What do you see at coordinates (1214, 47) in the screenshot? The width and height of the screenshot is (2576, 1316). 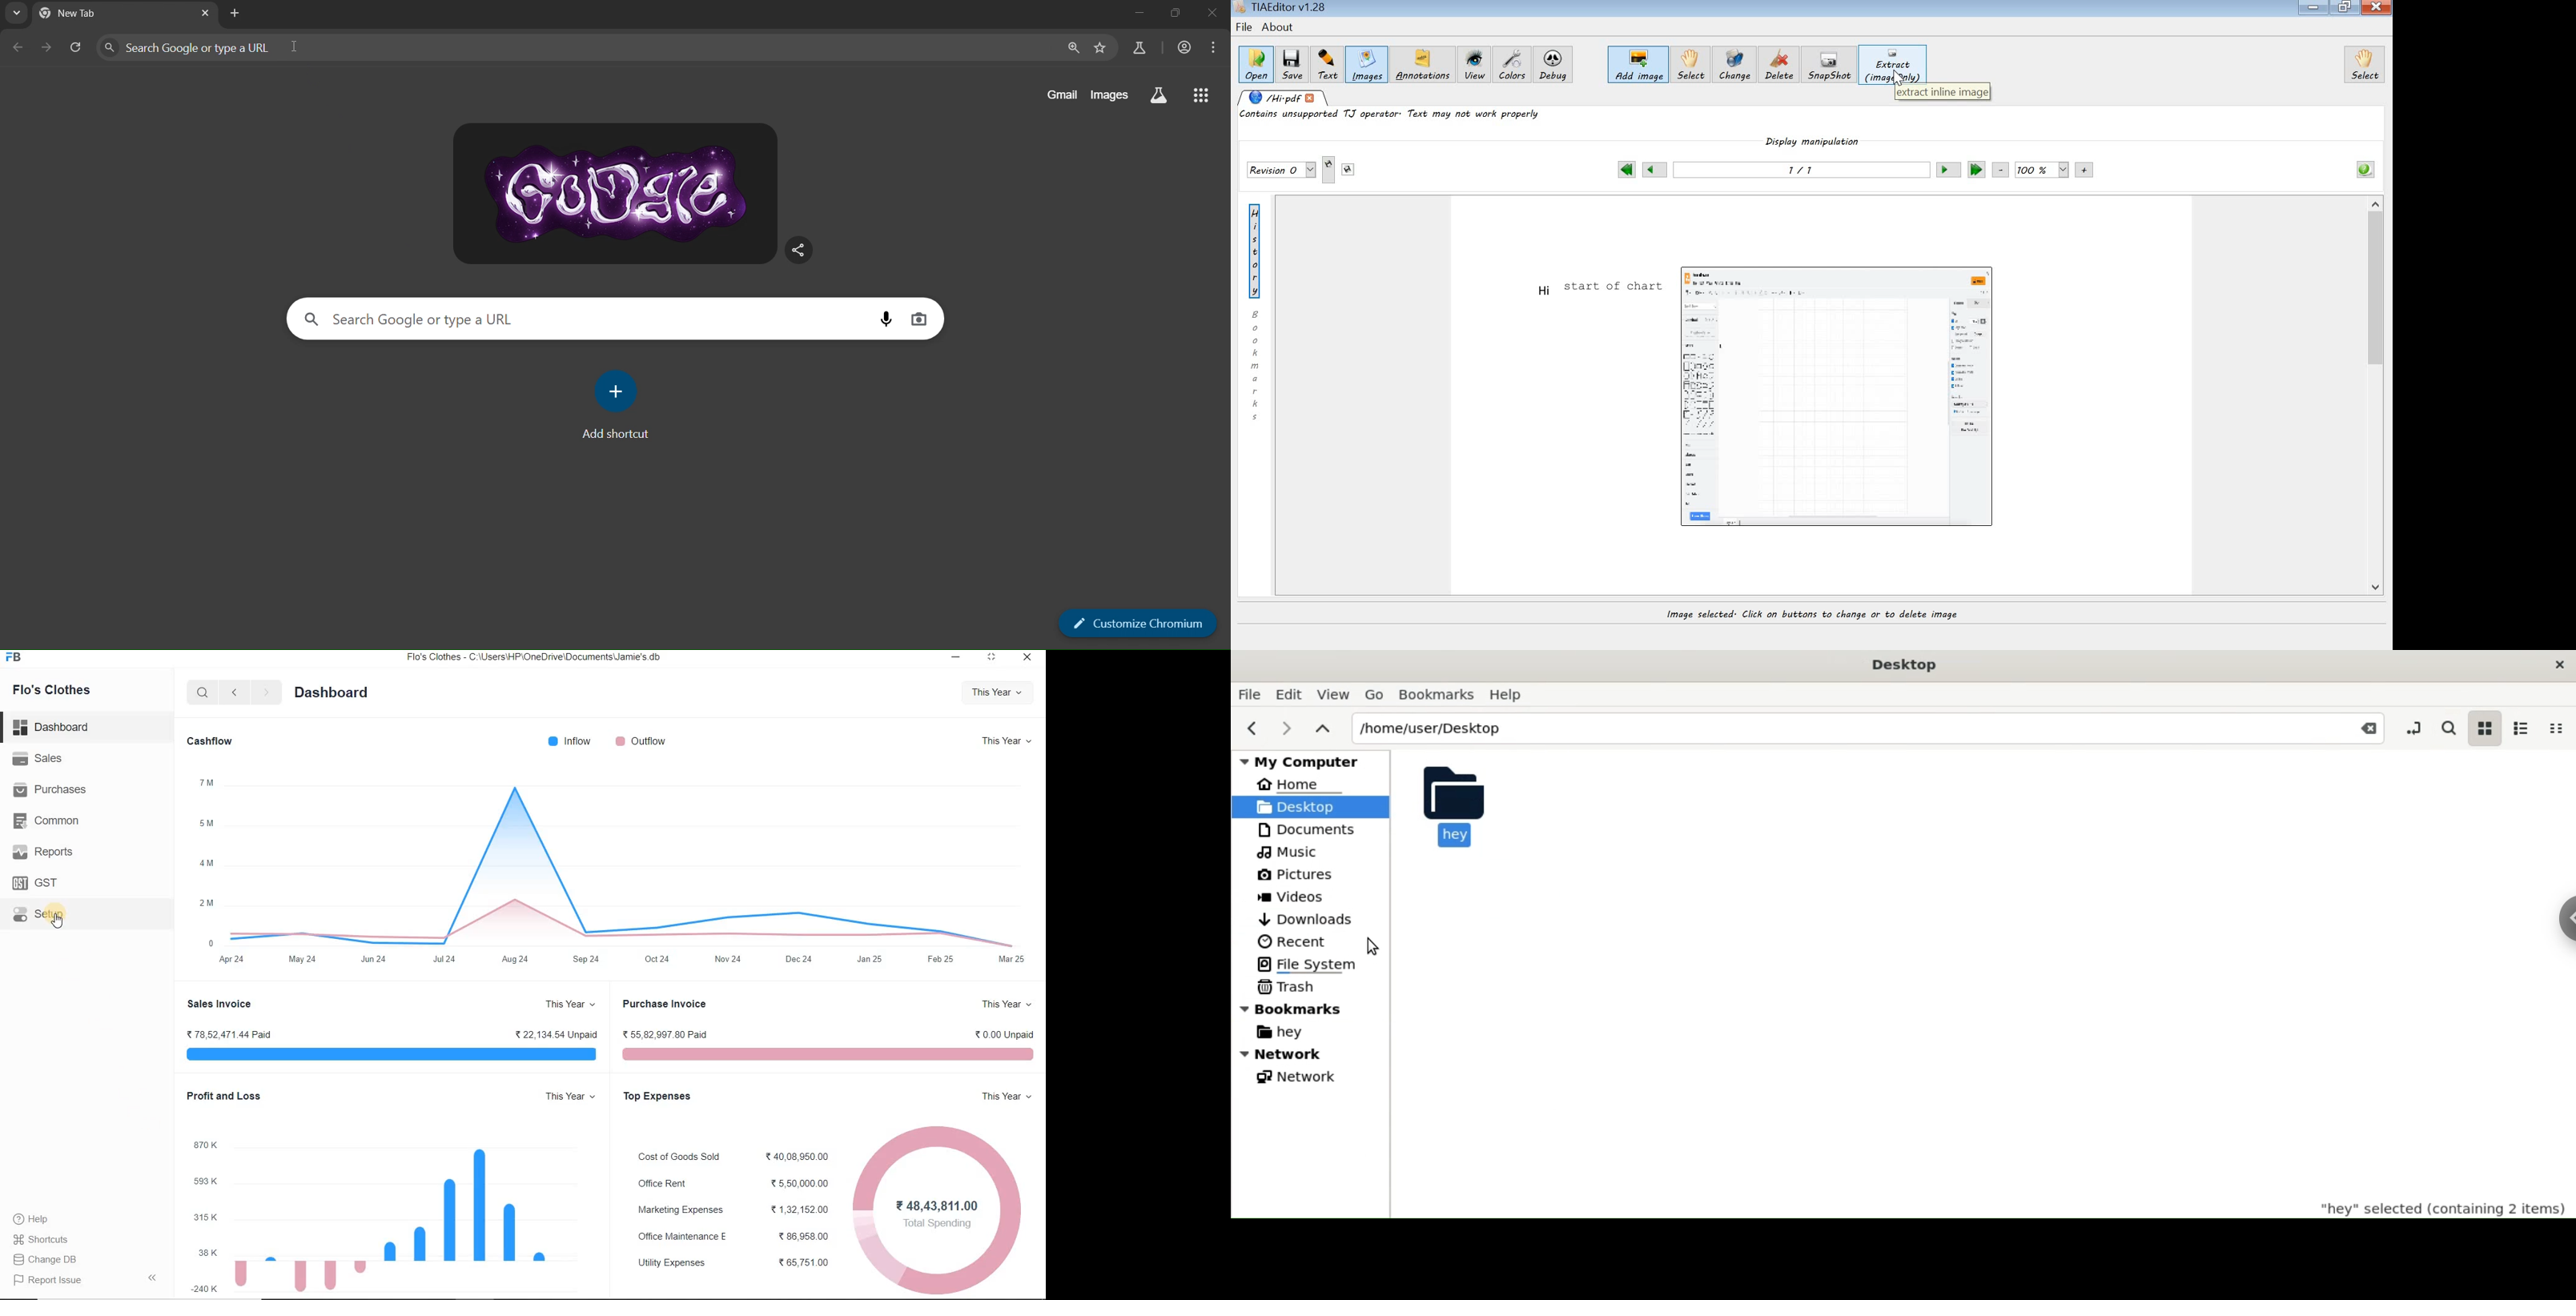 I see `menu` at bounding box center [1214, 47].